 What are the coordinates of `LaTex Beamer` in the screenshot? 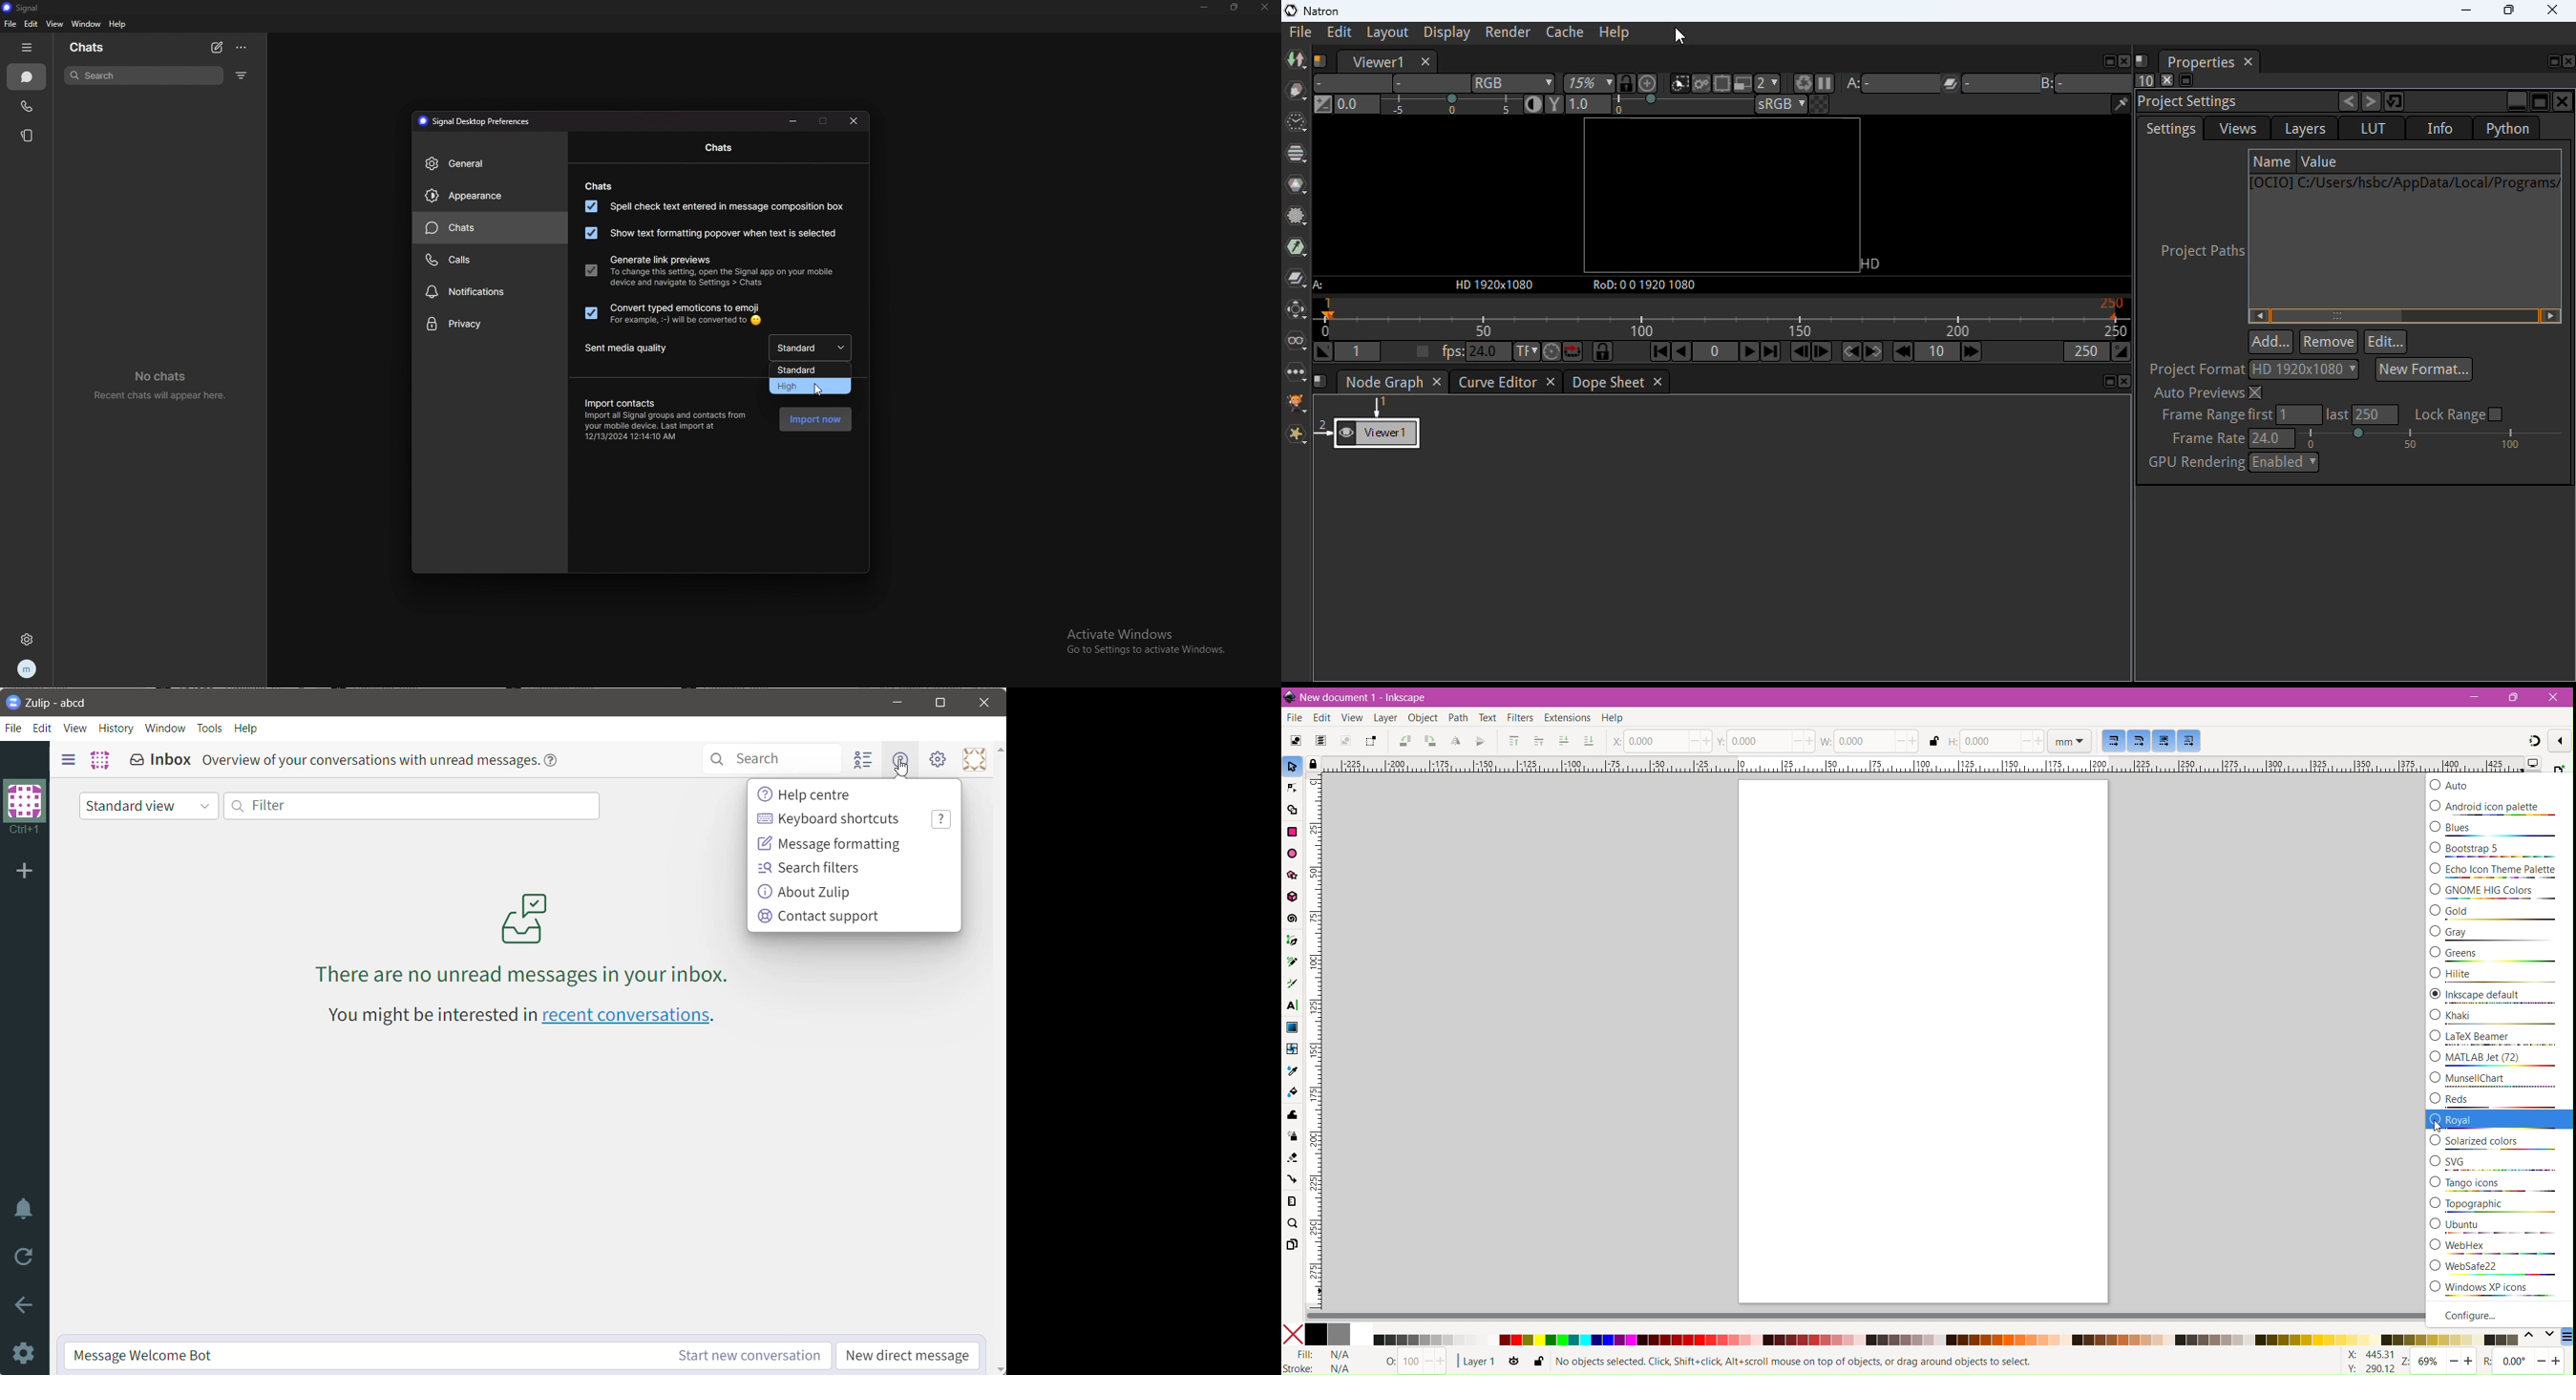 It's located at (2501, 1038).